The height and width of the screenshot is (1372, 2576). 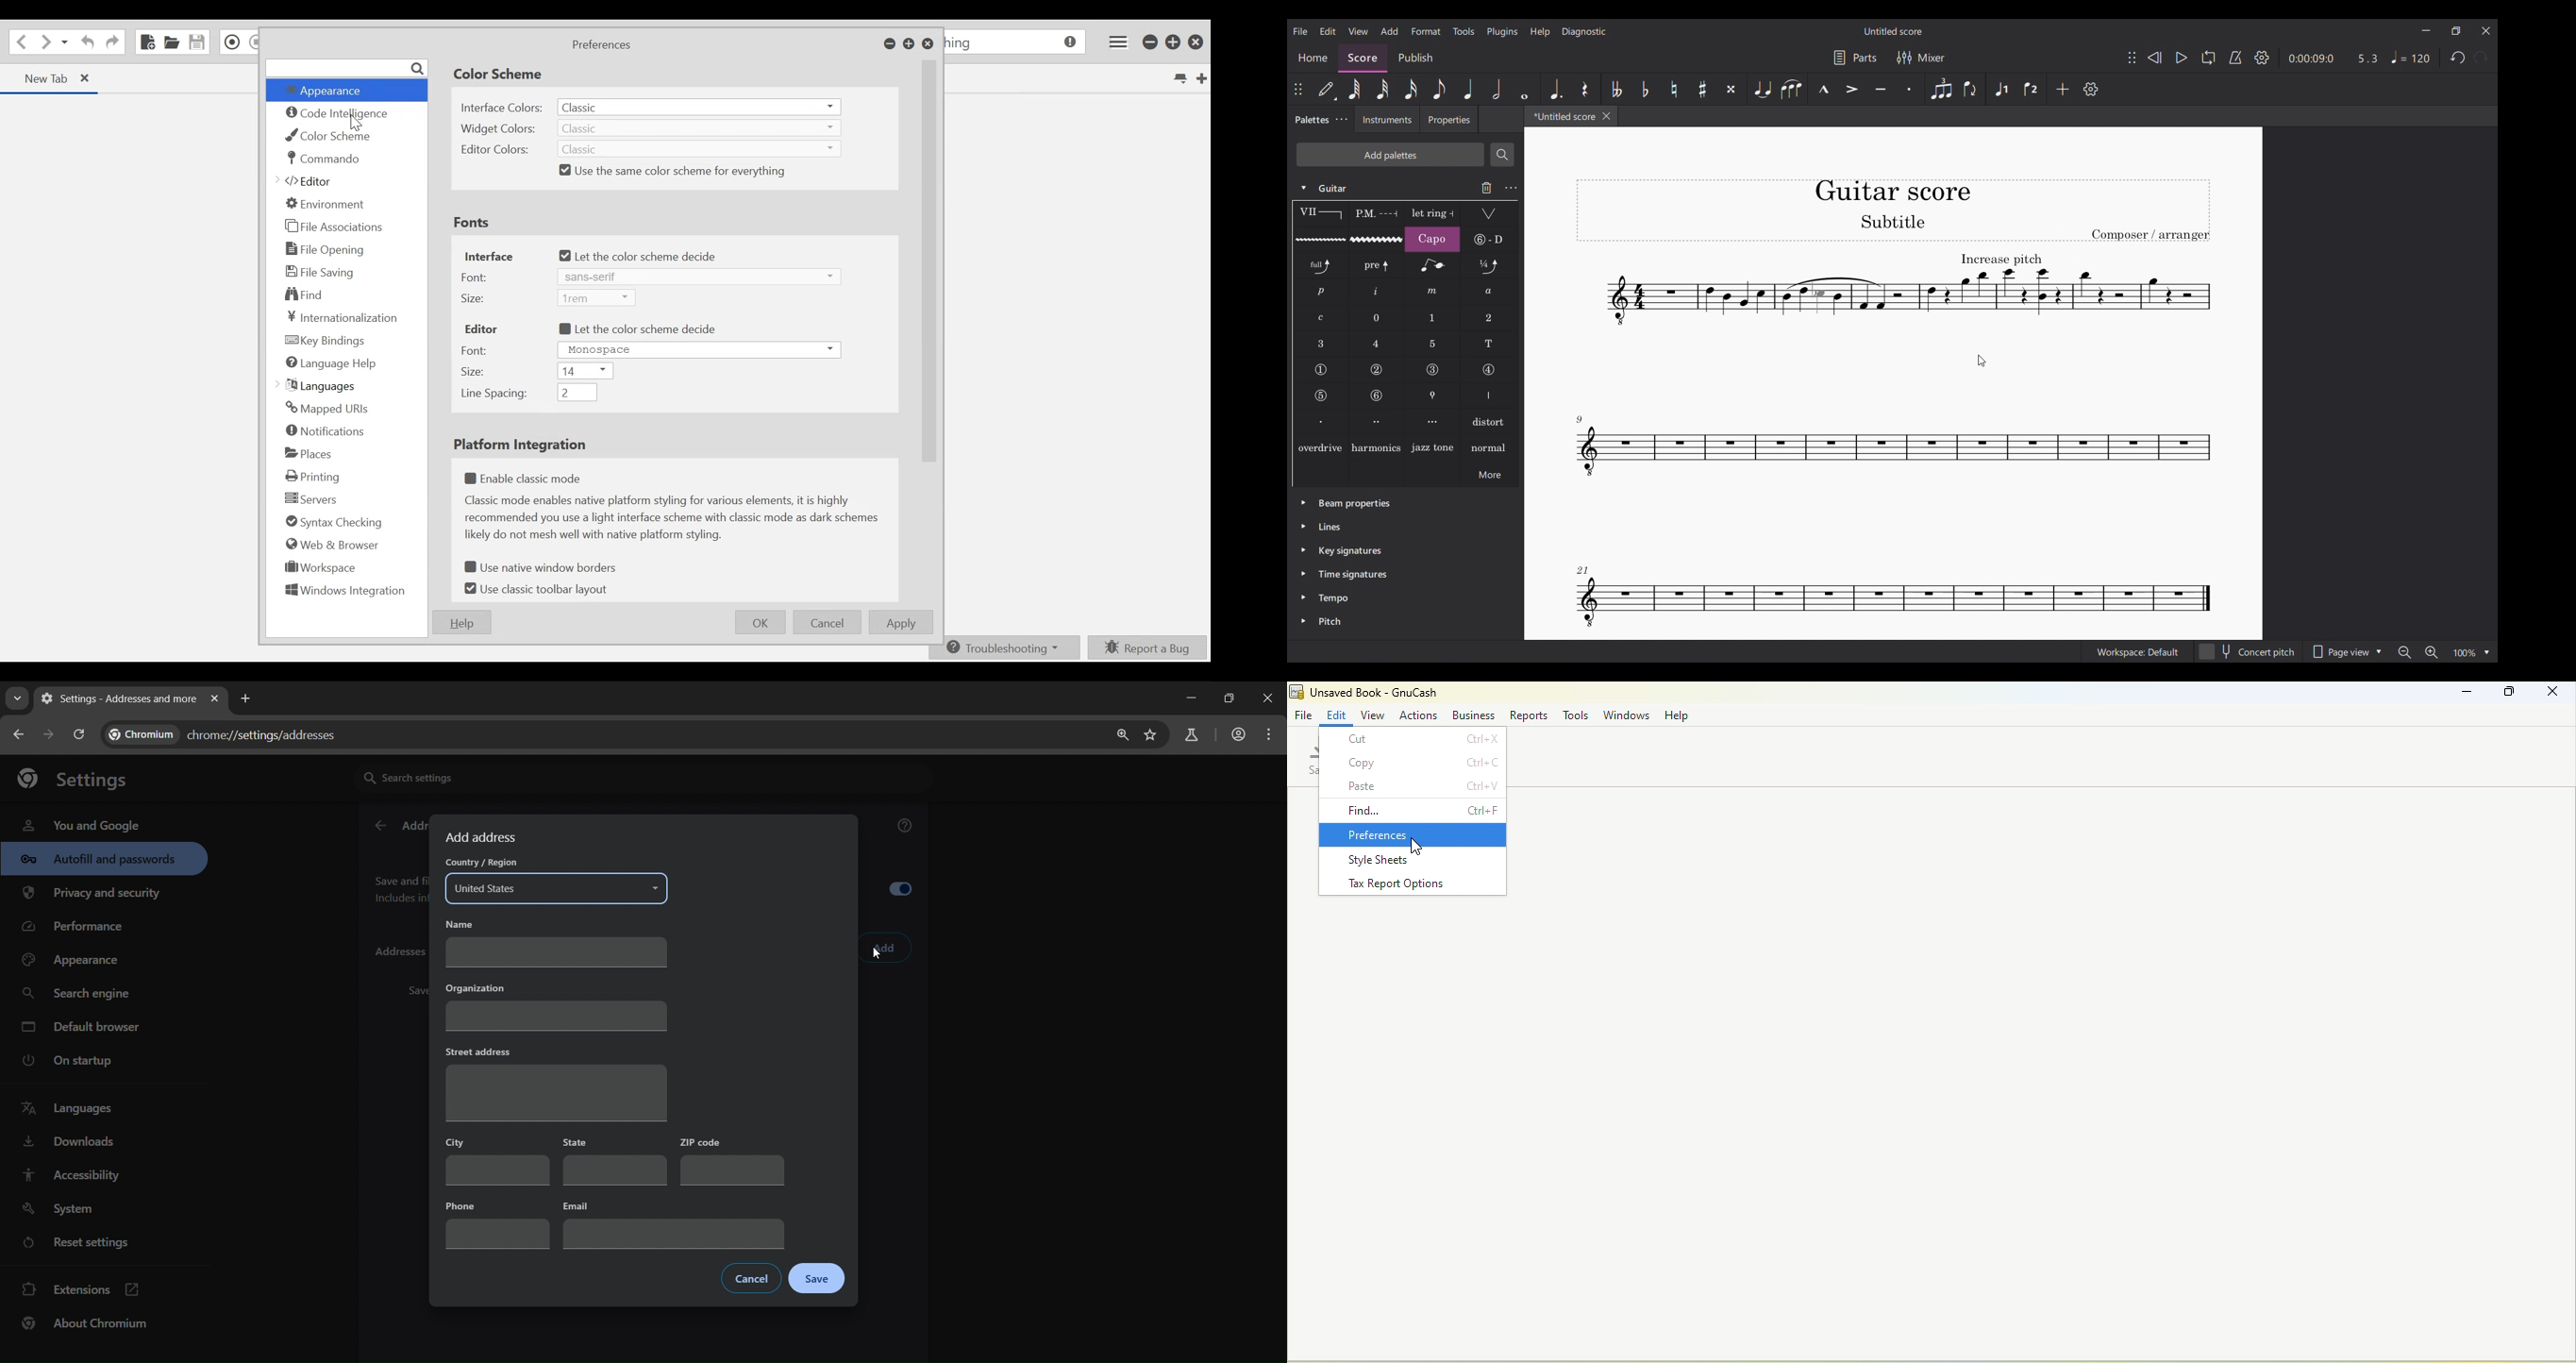 What do you see at coordinates (1490, 292) in the screenshot?
I see `RH guitar fingering a` at bounding box center [1490, 292].